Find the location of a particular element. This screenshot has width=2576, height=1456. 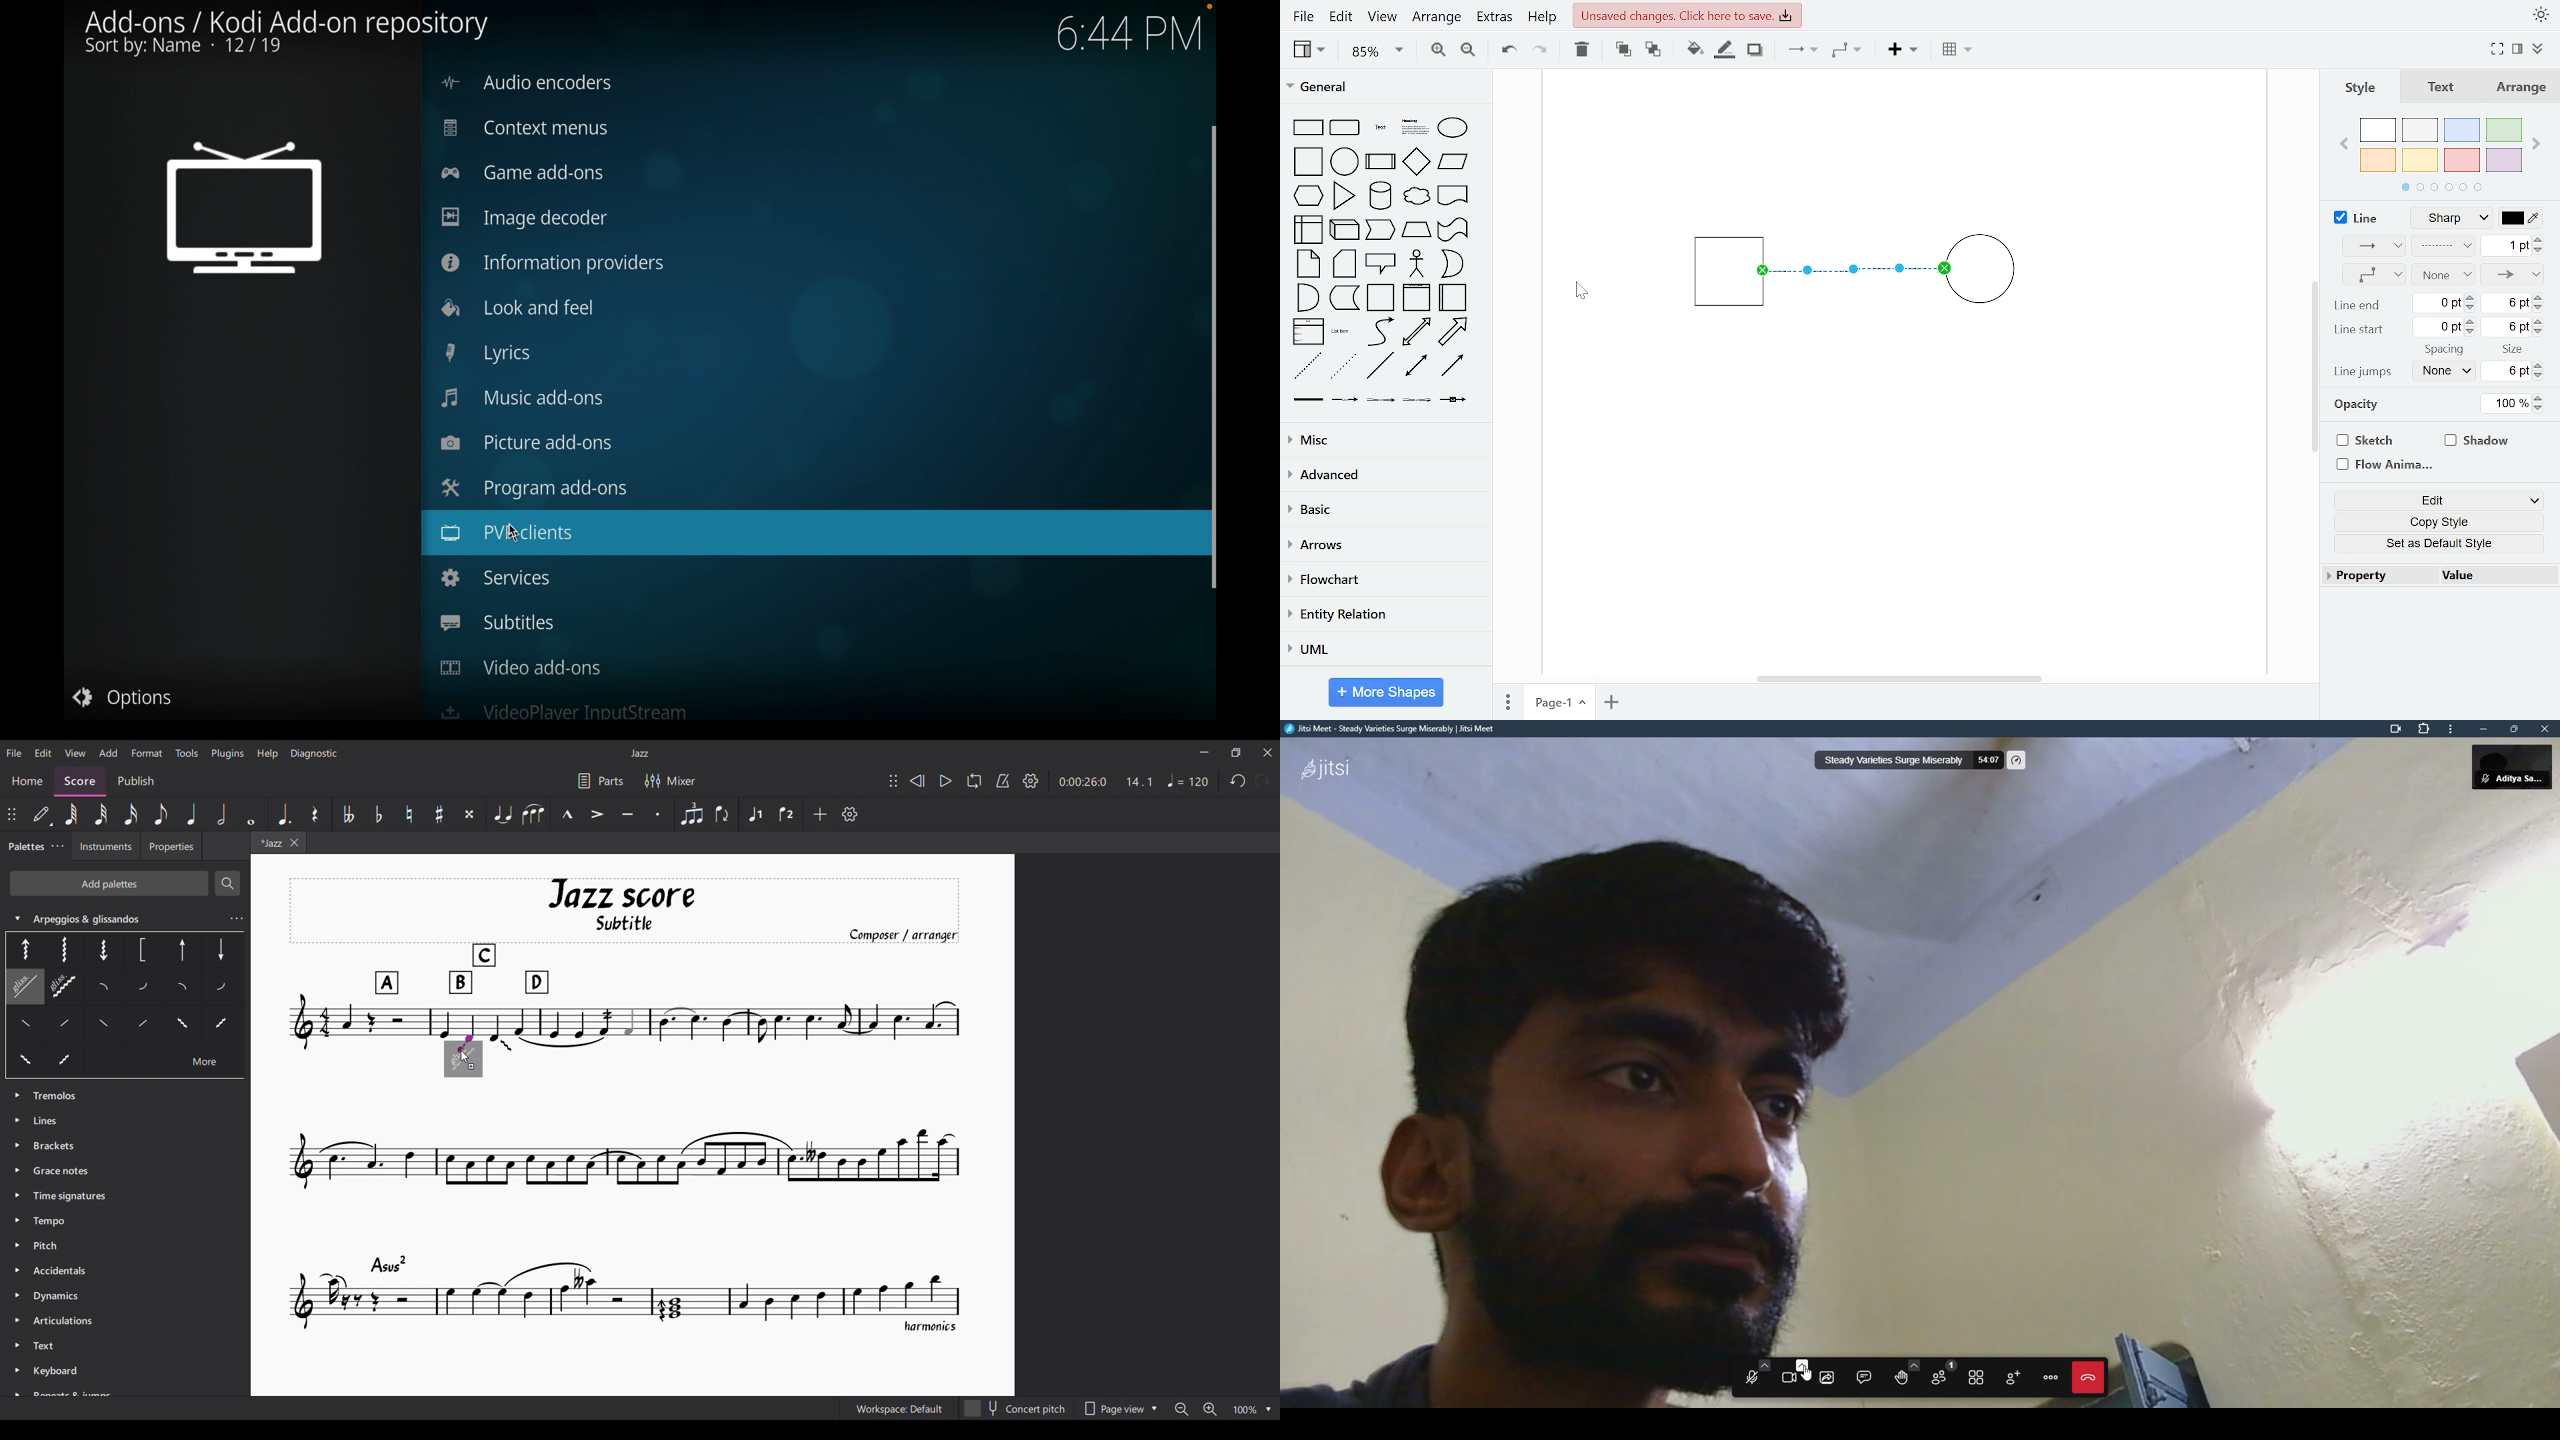

connector  with 2 labels is located at coordinates (1382, 400).